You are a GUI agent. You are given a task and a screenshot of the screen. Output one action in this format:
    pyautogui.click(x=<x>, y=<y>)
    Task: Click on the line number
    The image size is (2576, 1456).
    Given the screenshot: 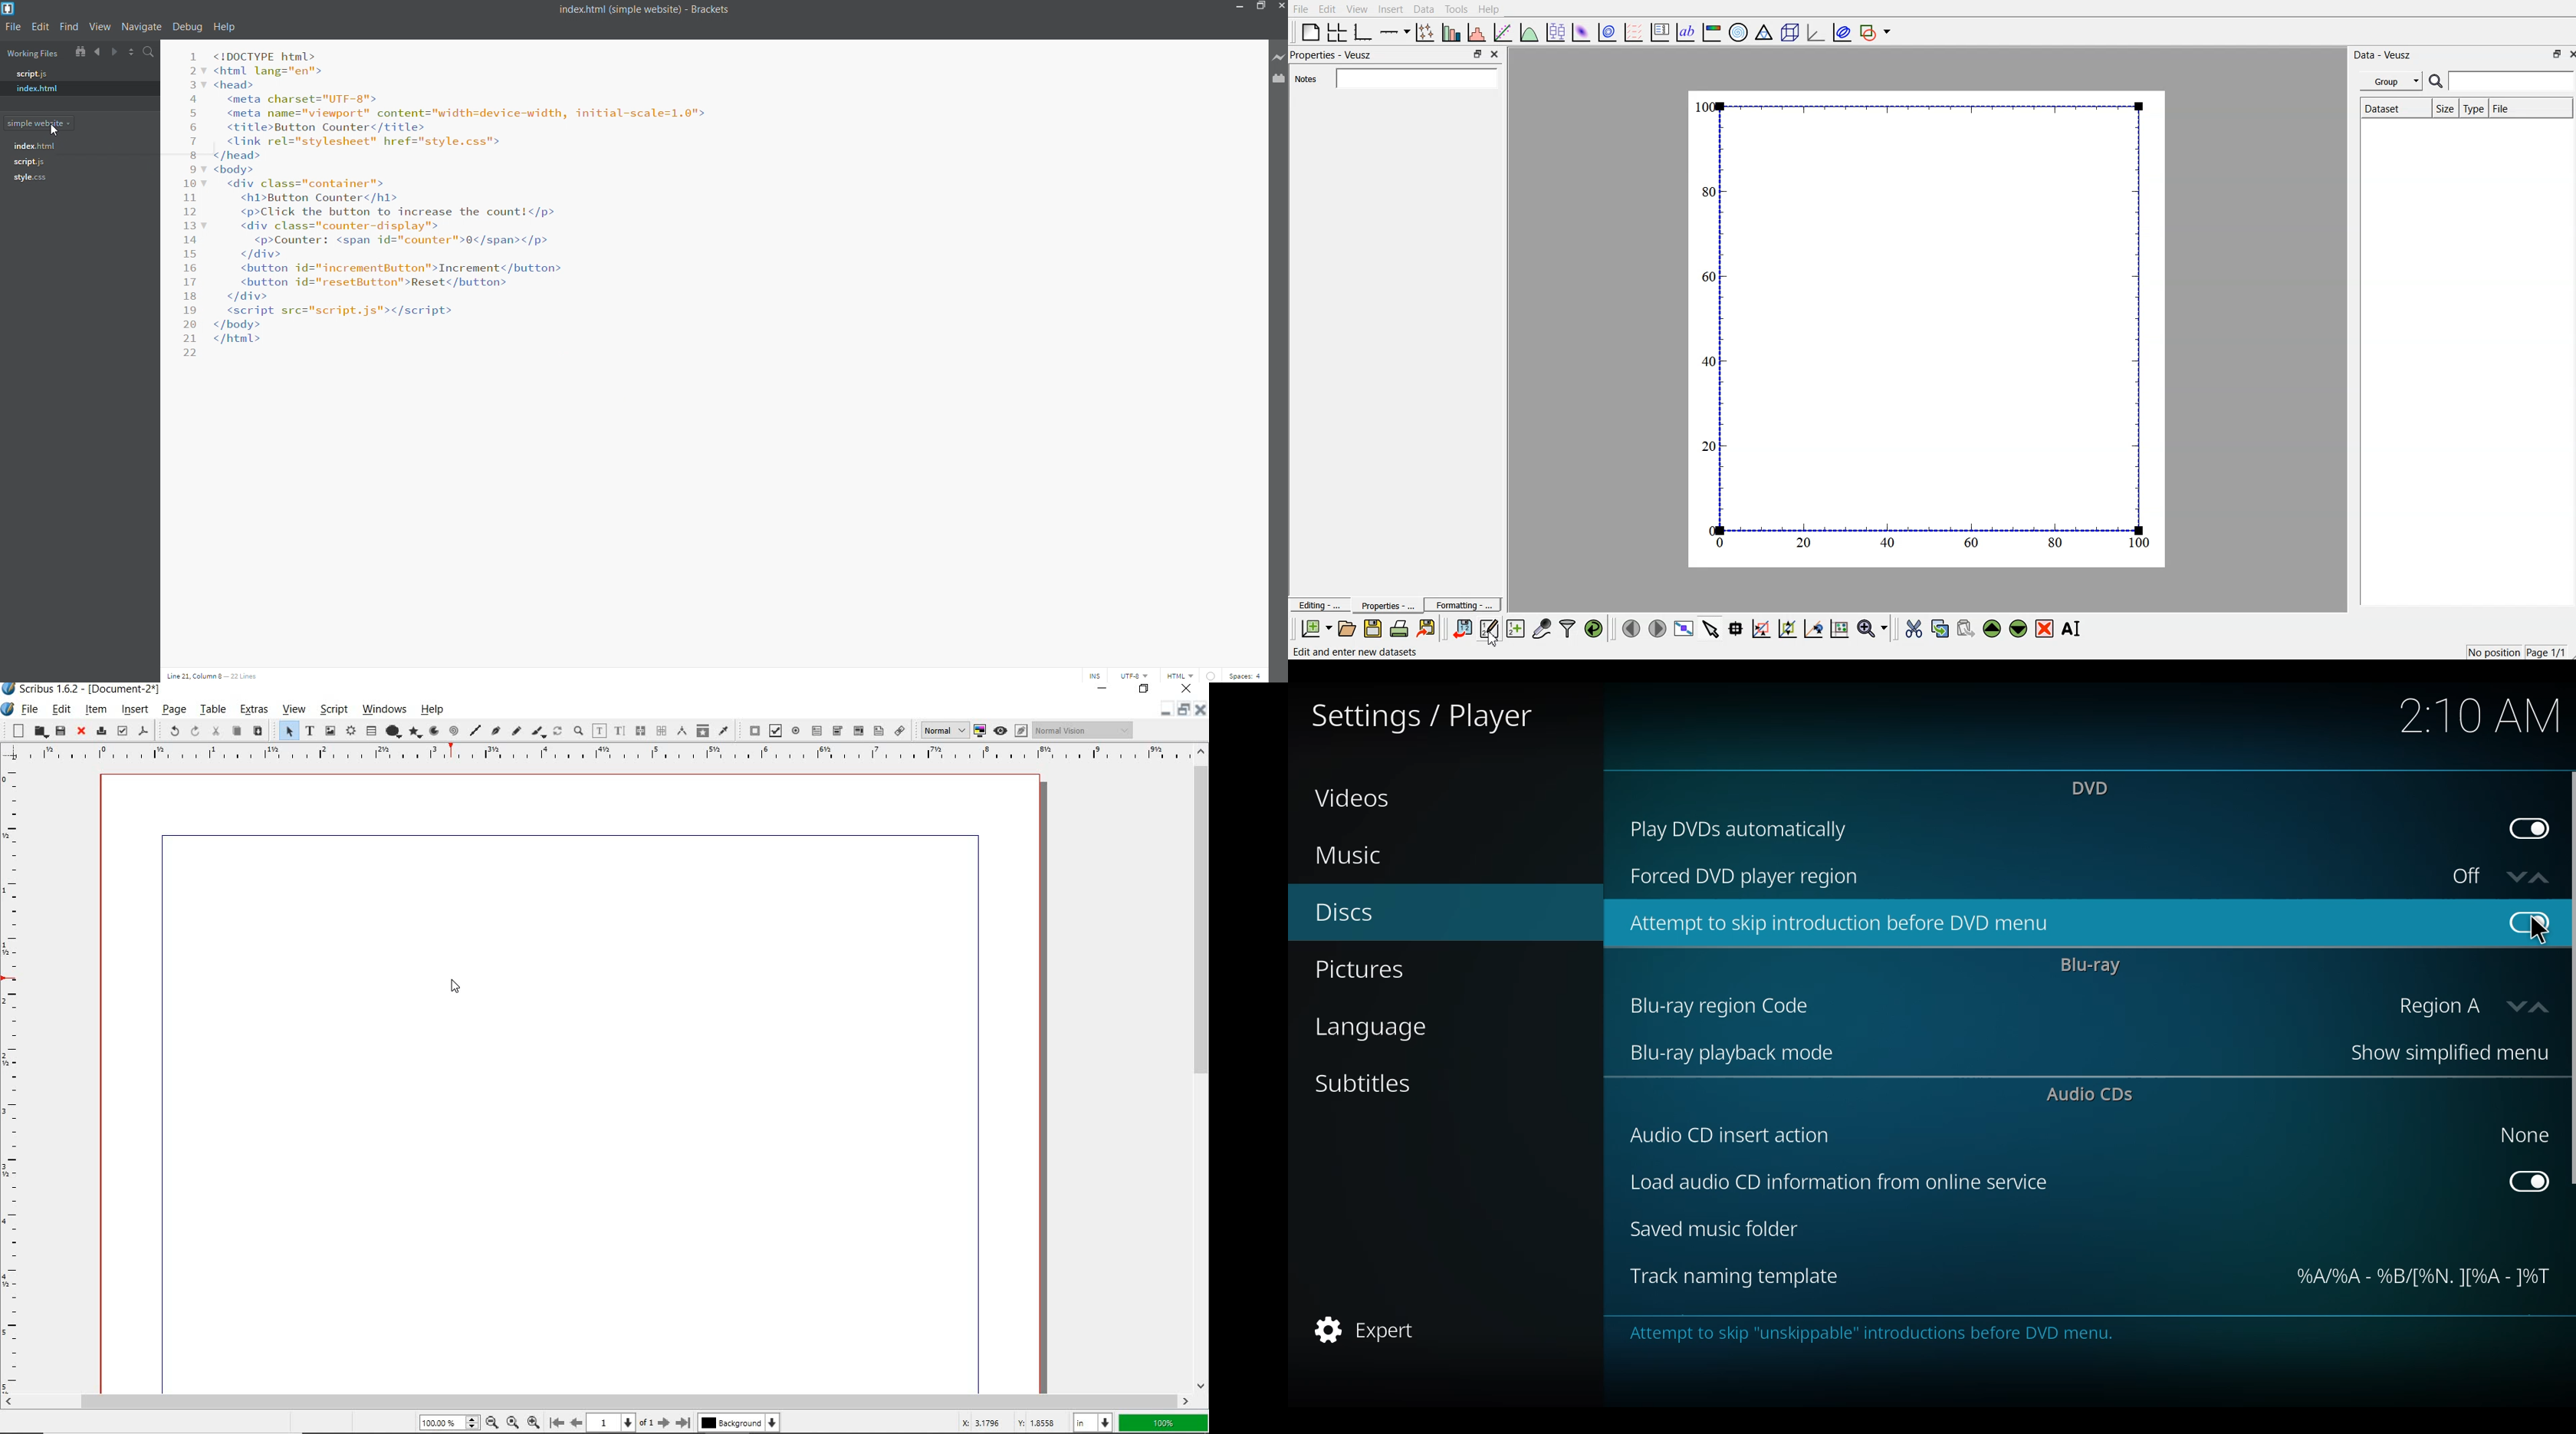 What is the action you would take?
    pyautogui.click(x=184, y=231)
    